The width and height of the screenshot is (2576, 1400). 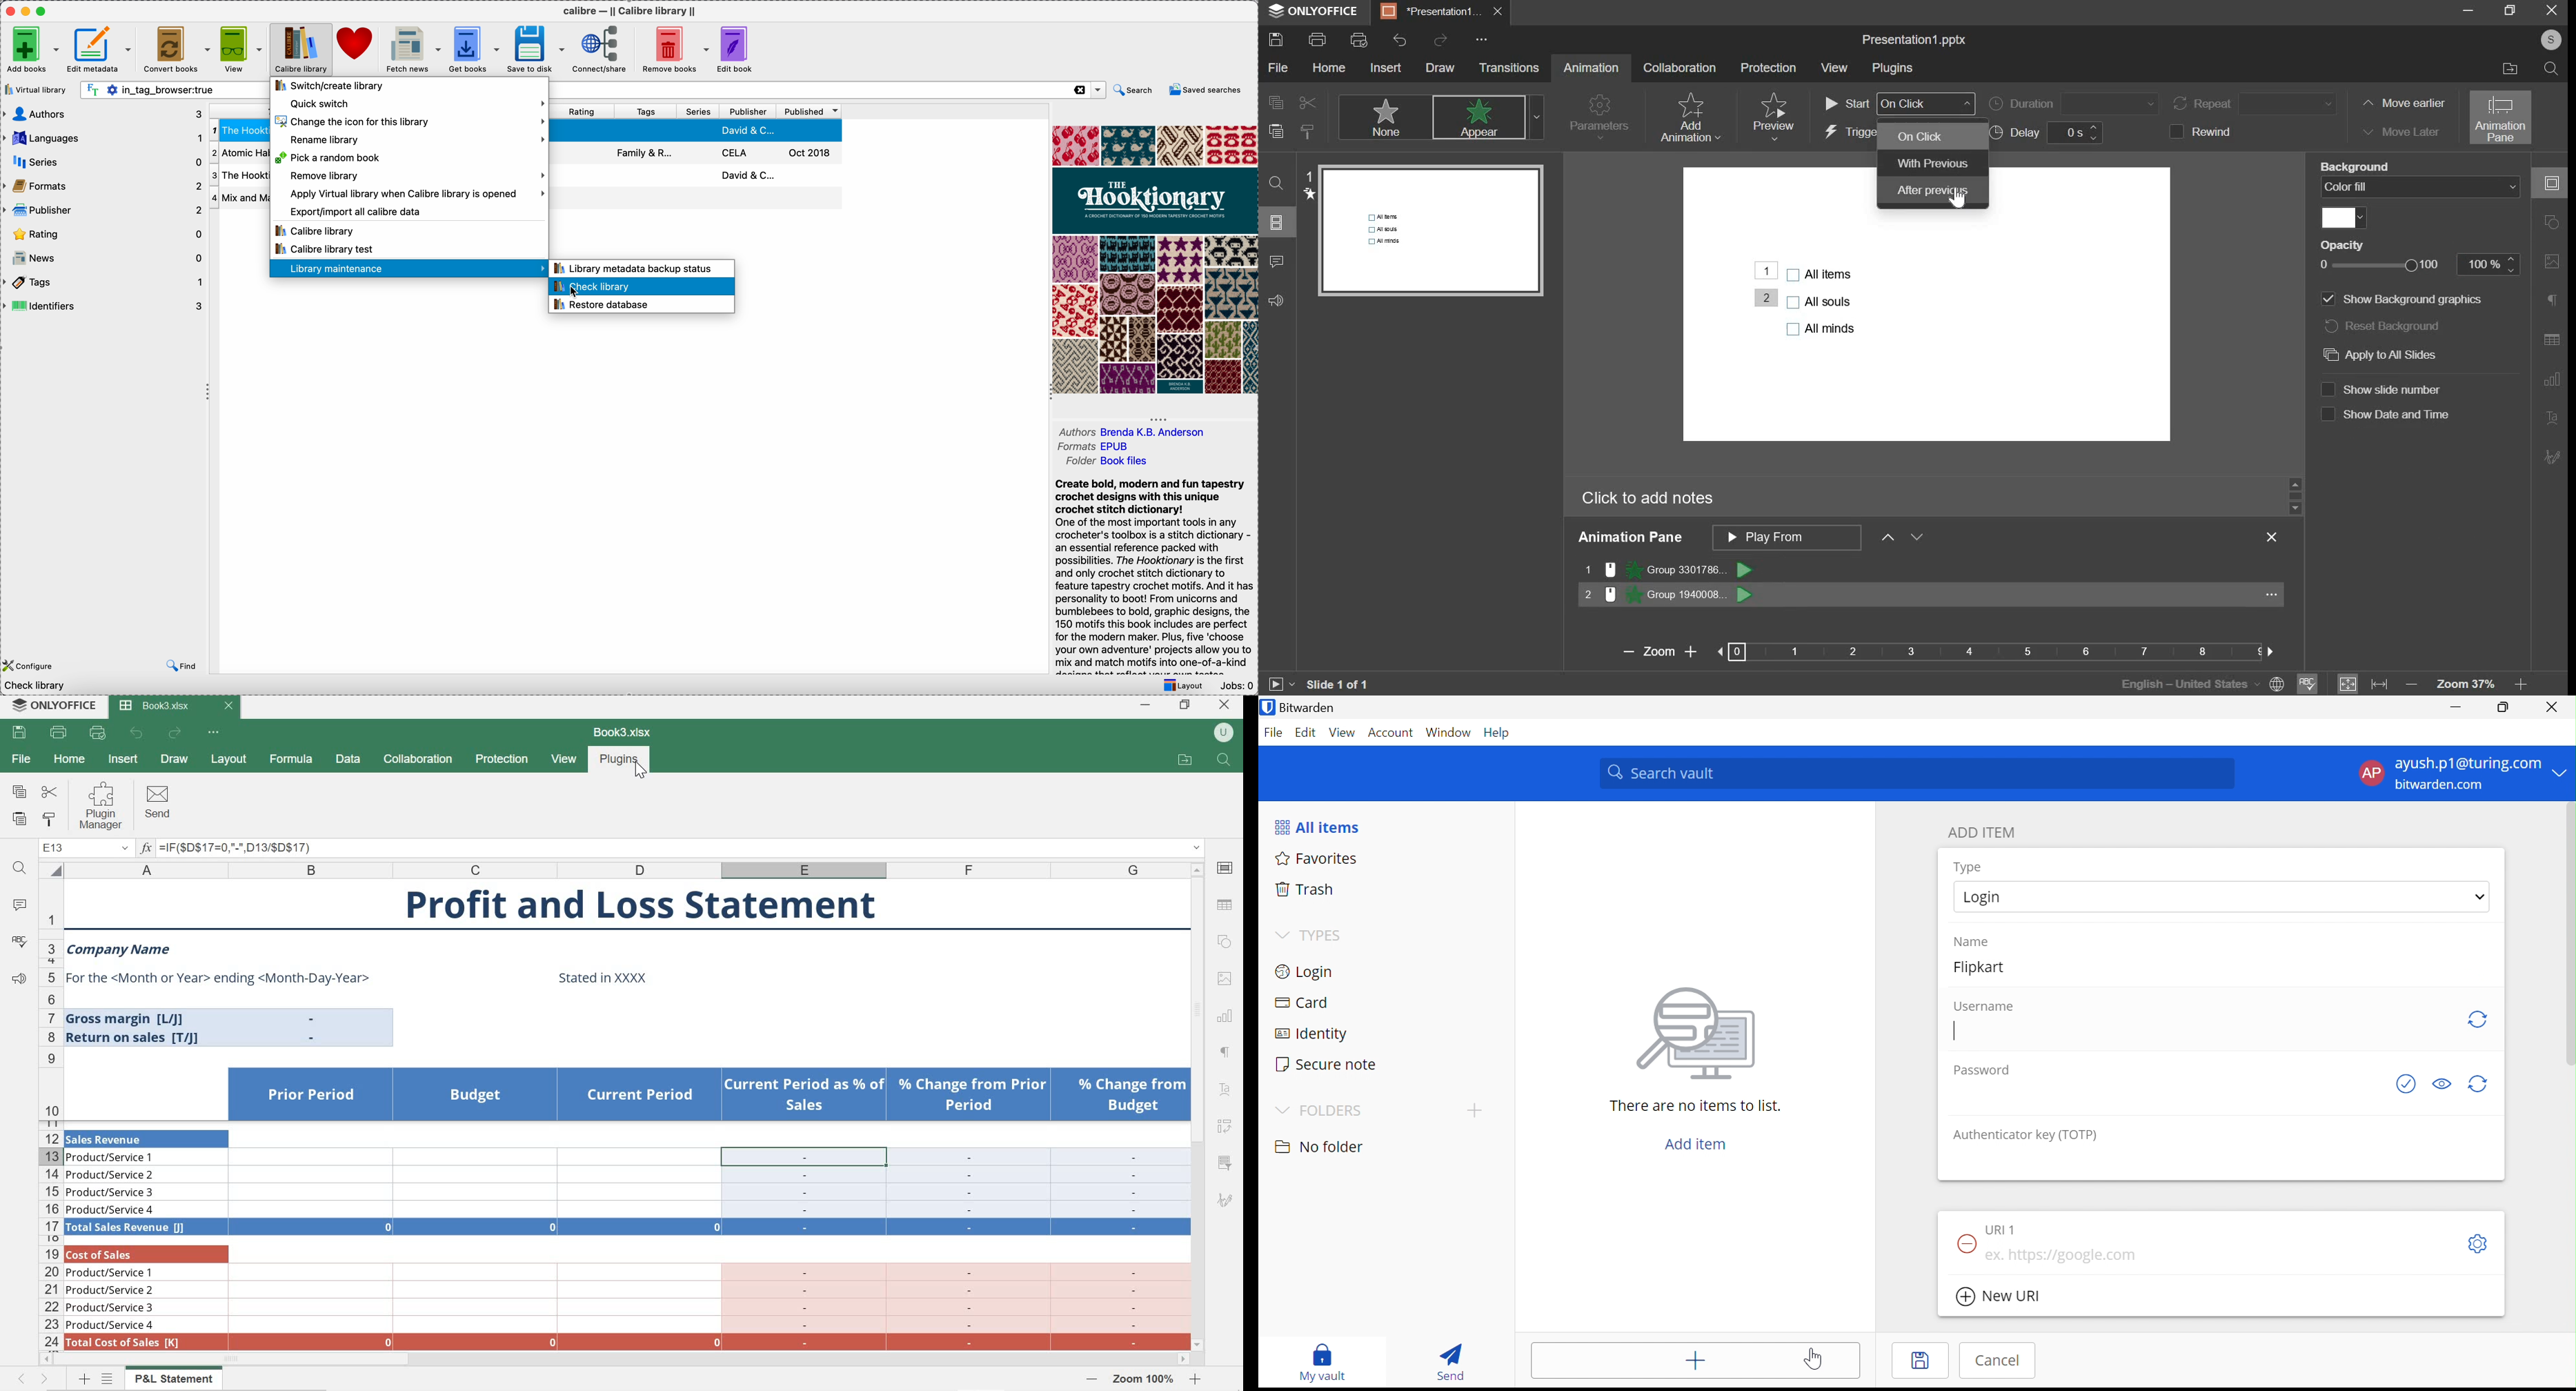 What do you see at coordinates (2406, 1085) in the screenshot?
I see `See if password has been exposed` at bounding box center [2406, 1085].